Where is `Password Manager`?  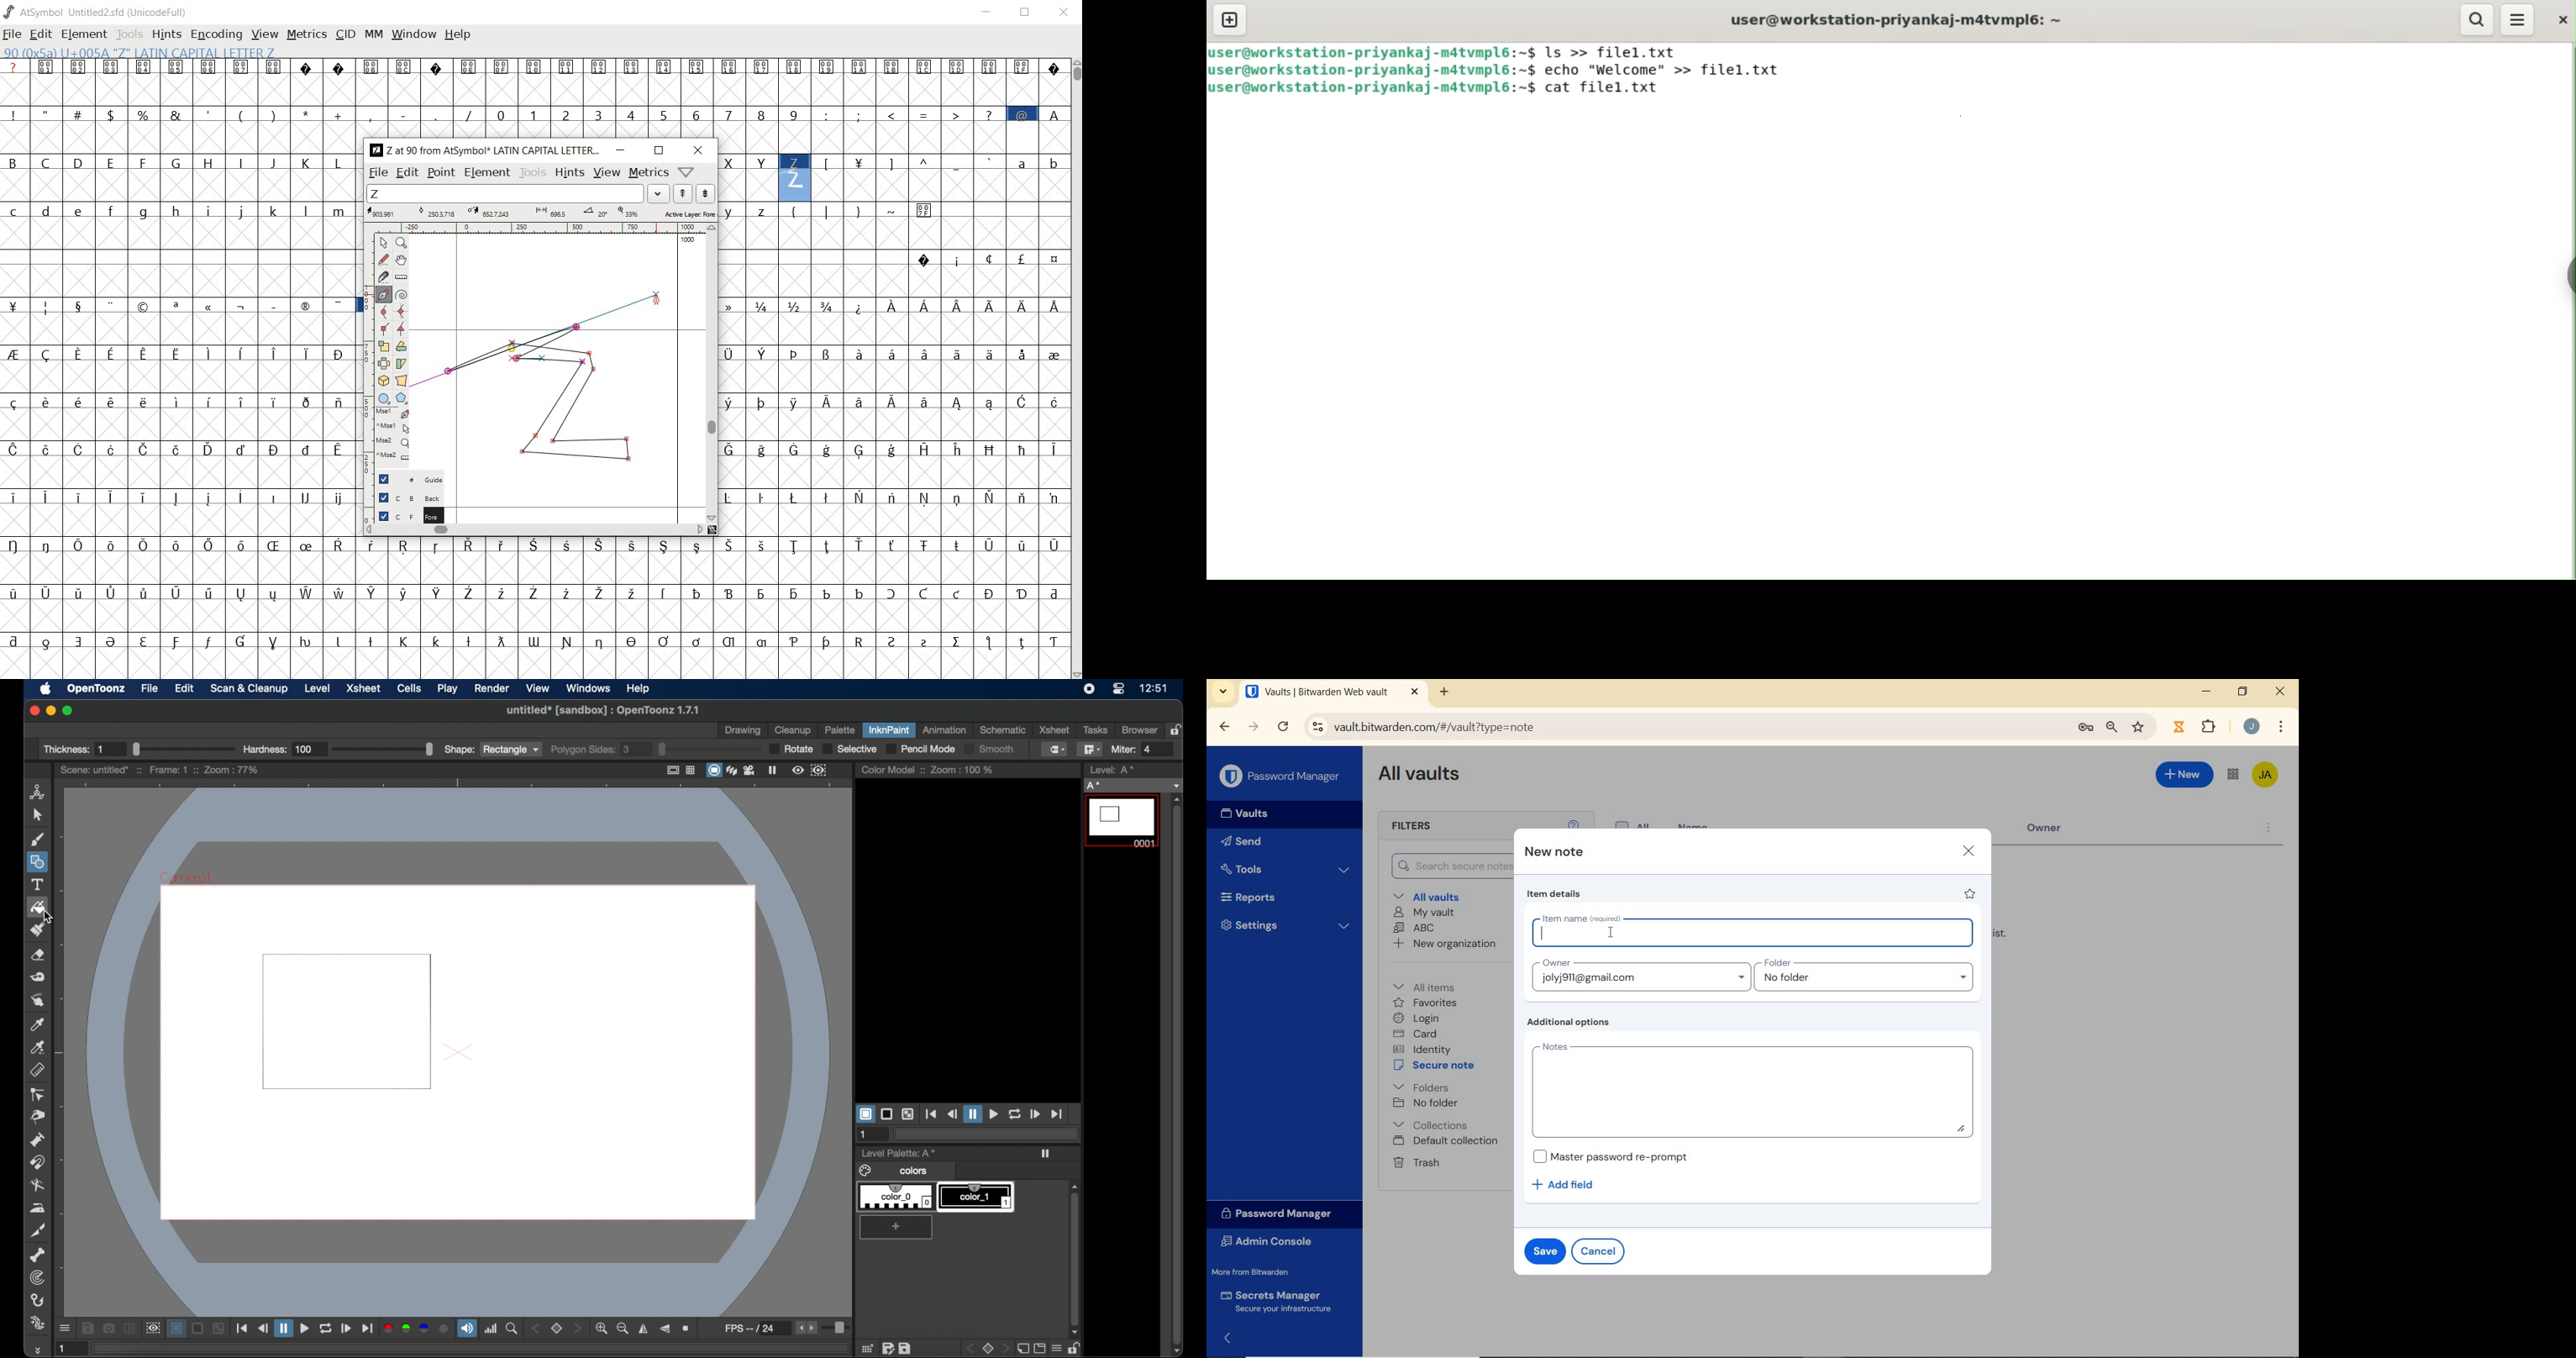
Password Manager is located at coordinates (1281, 777).